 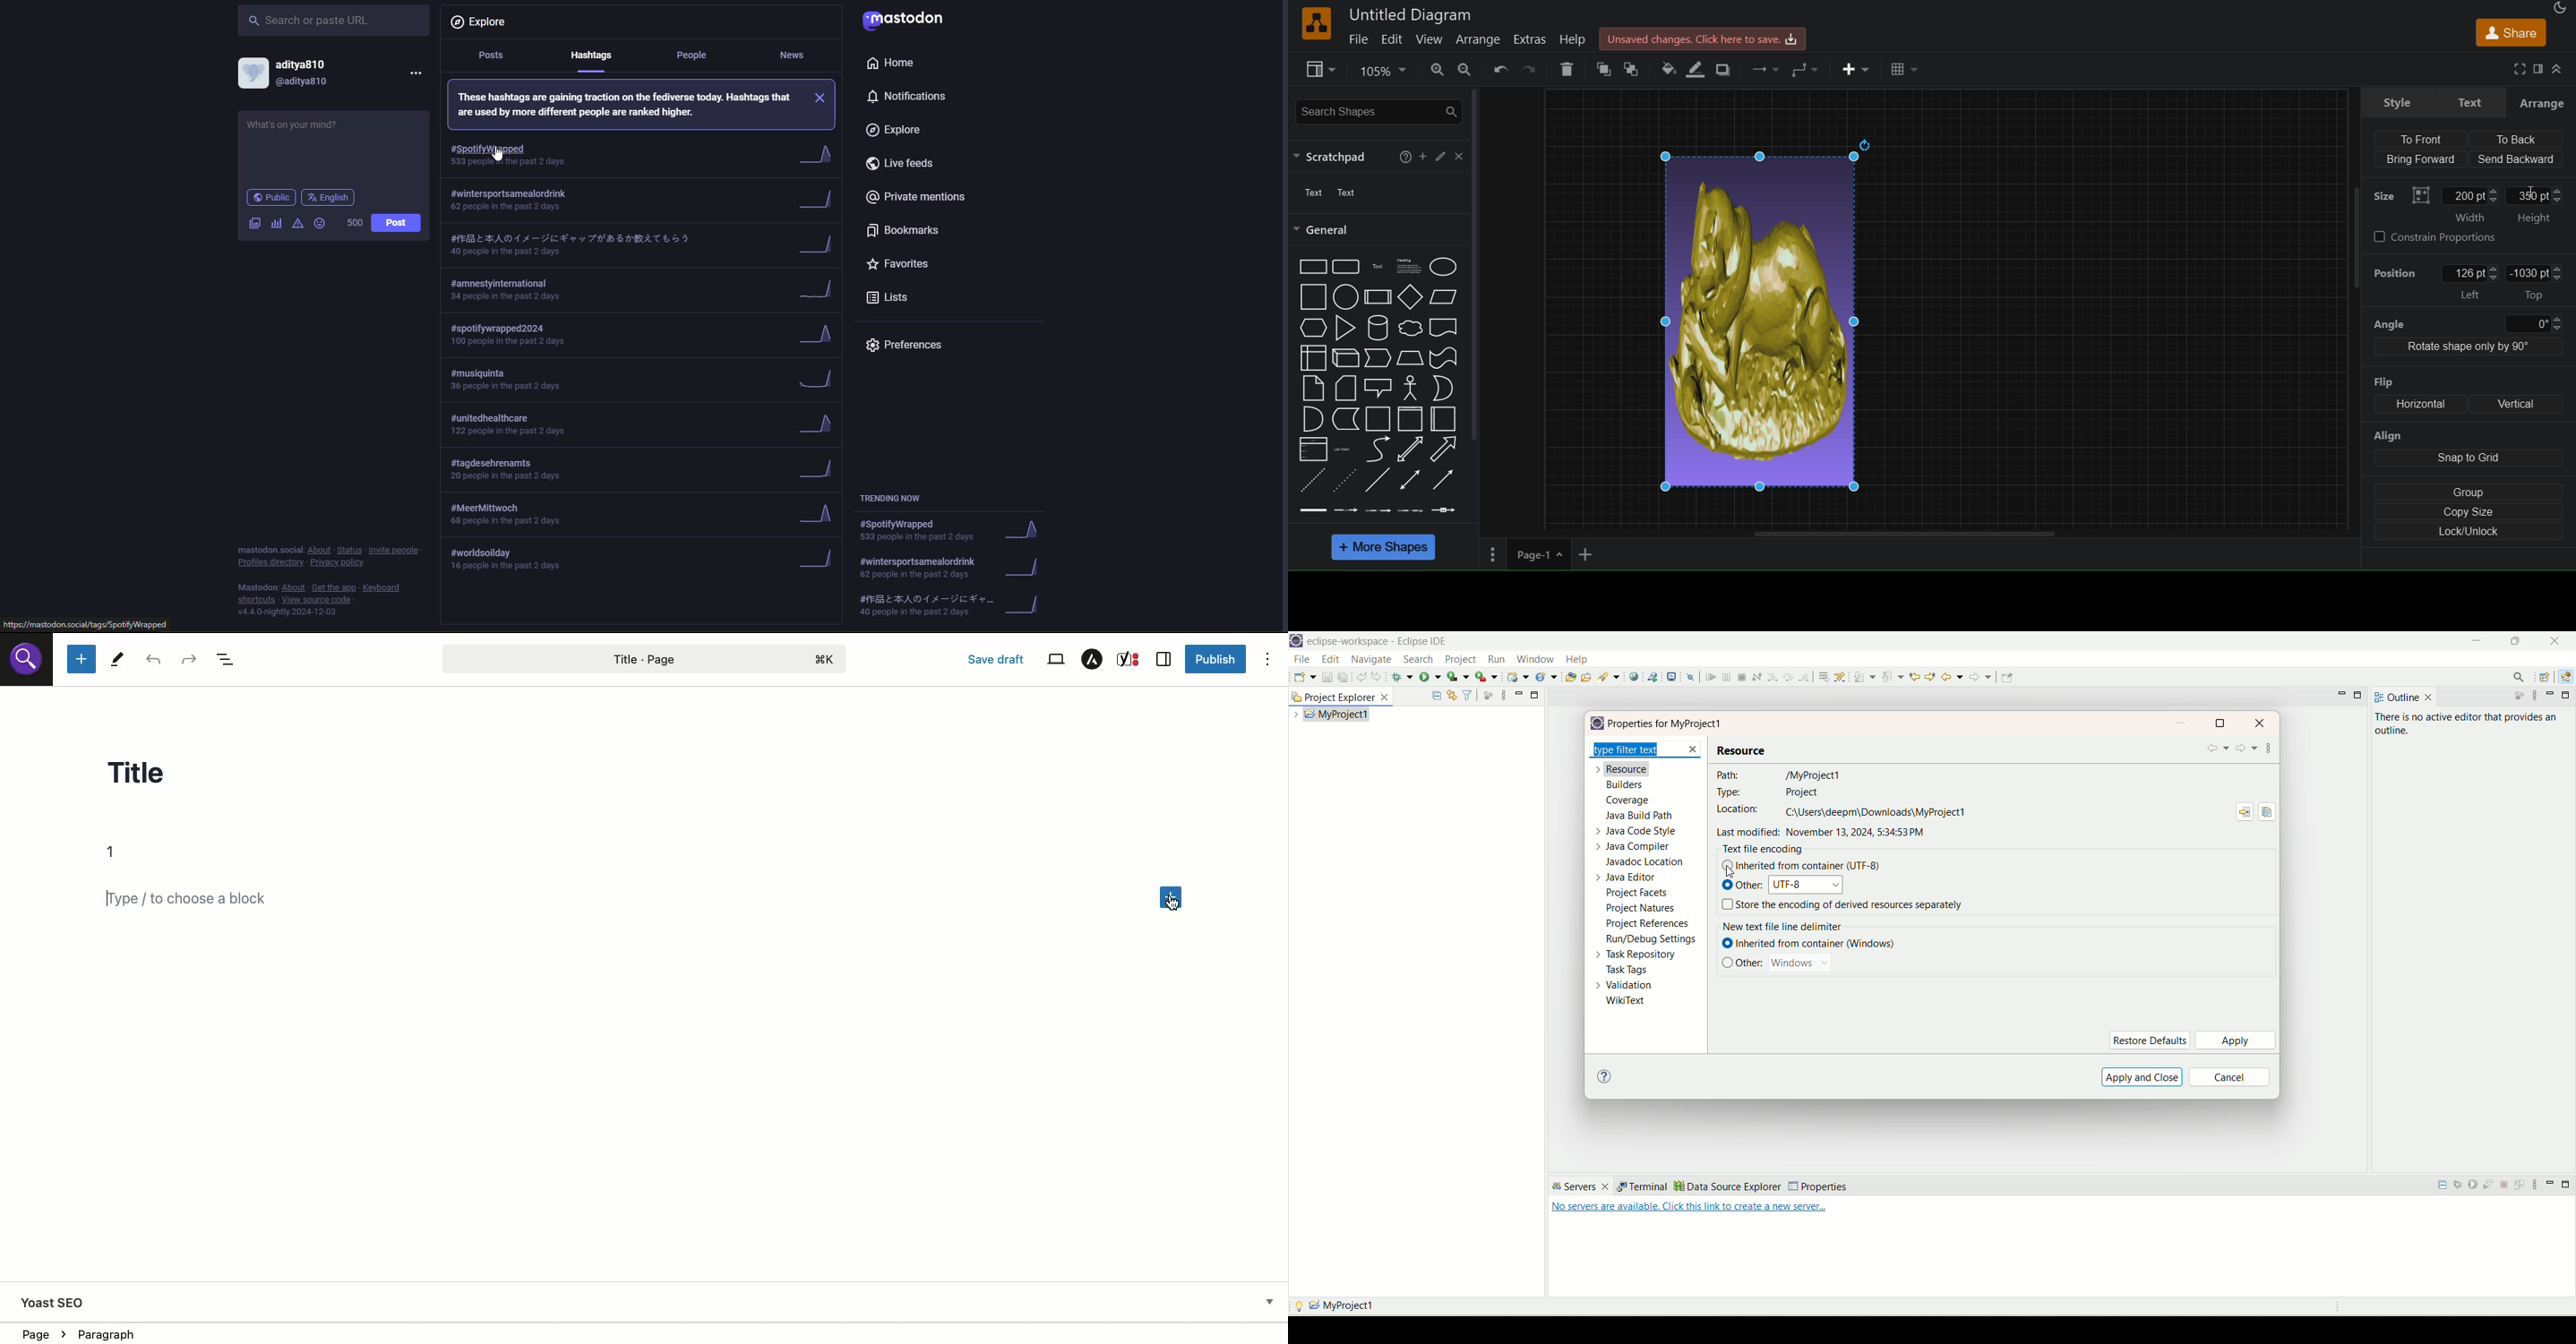 I want to click on line color, so click(x=1697, y=70).